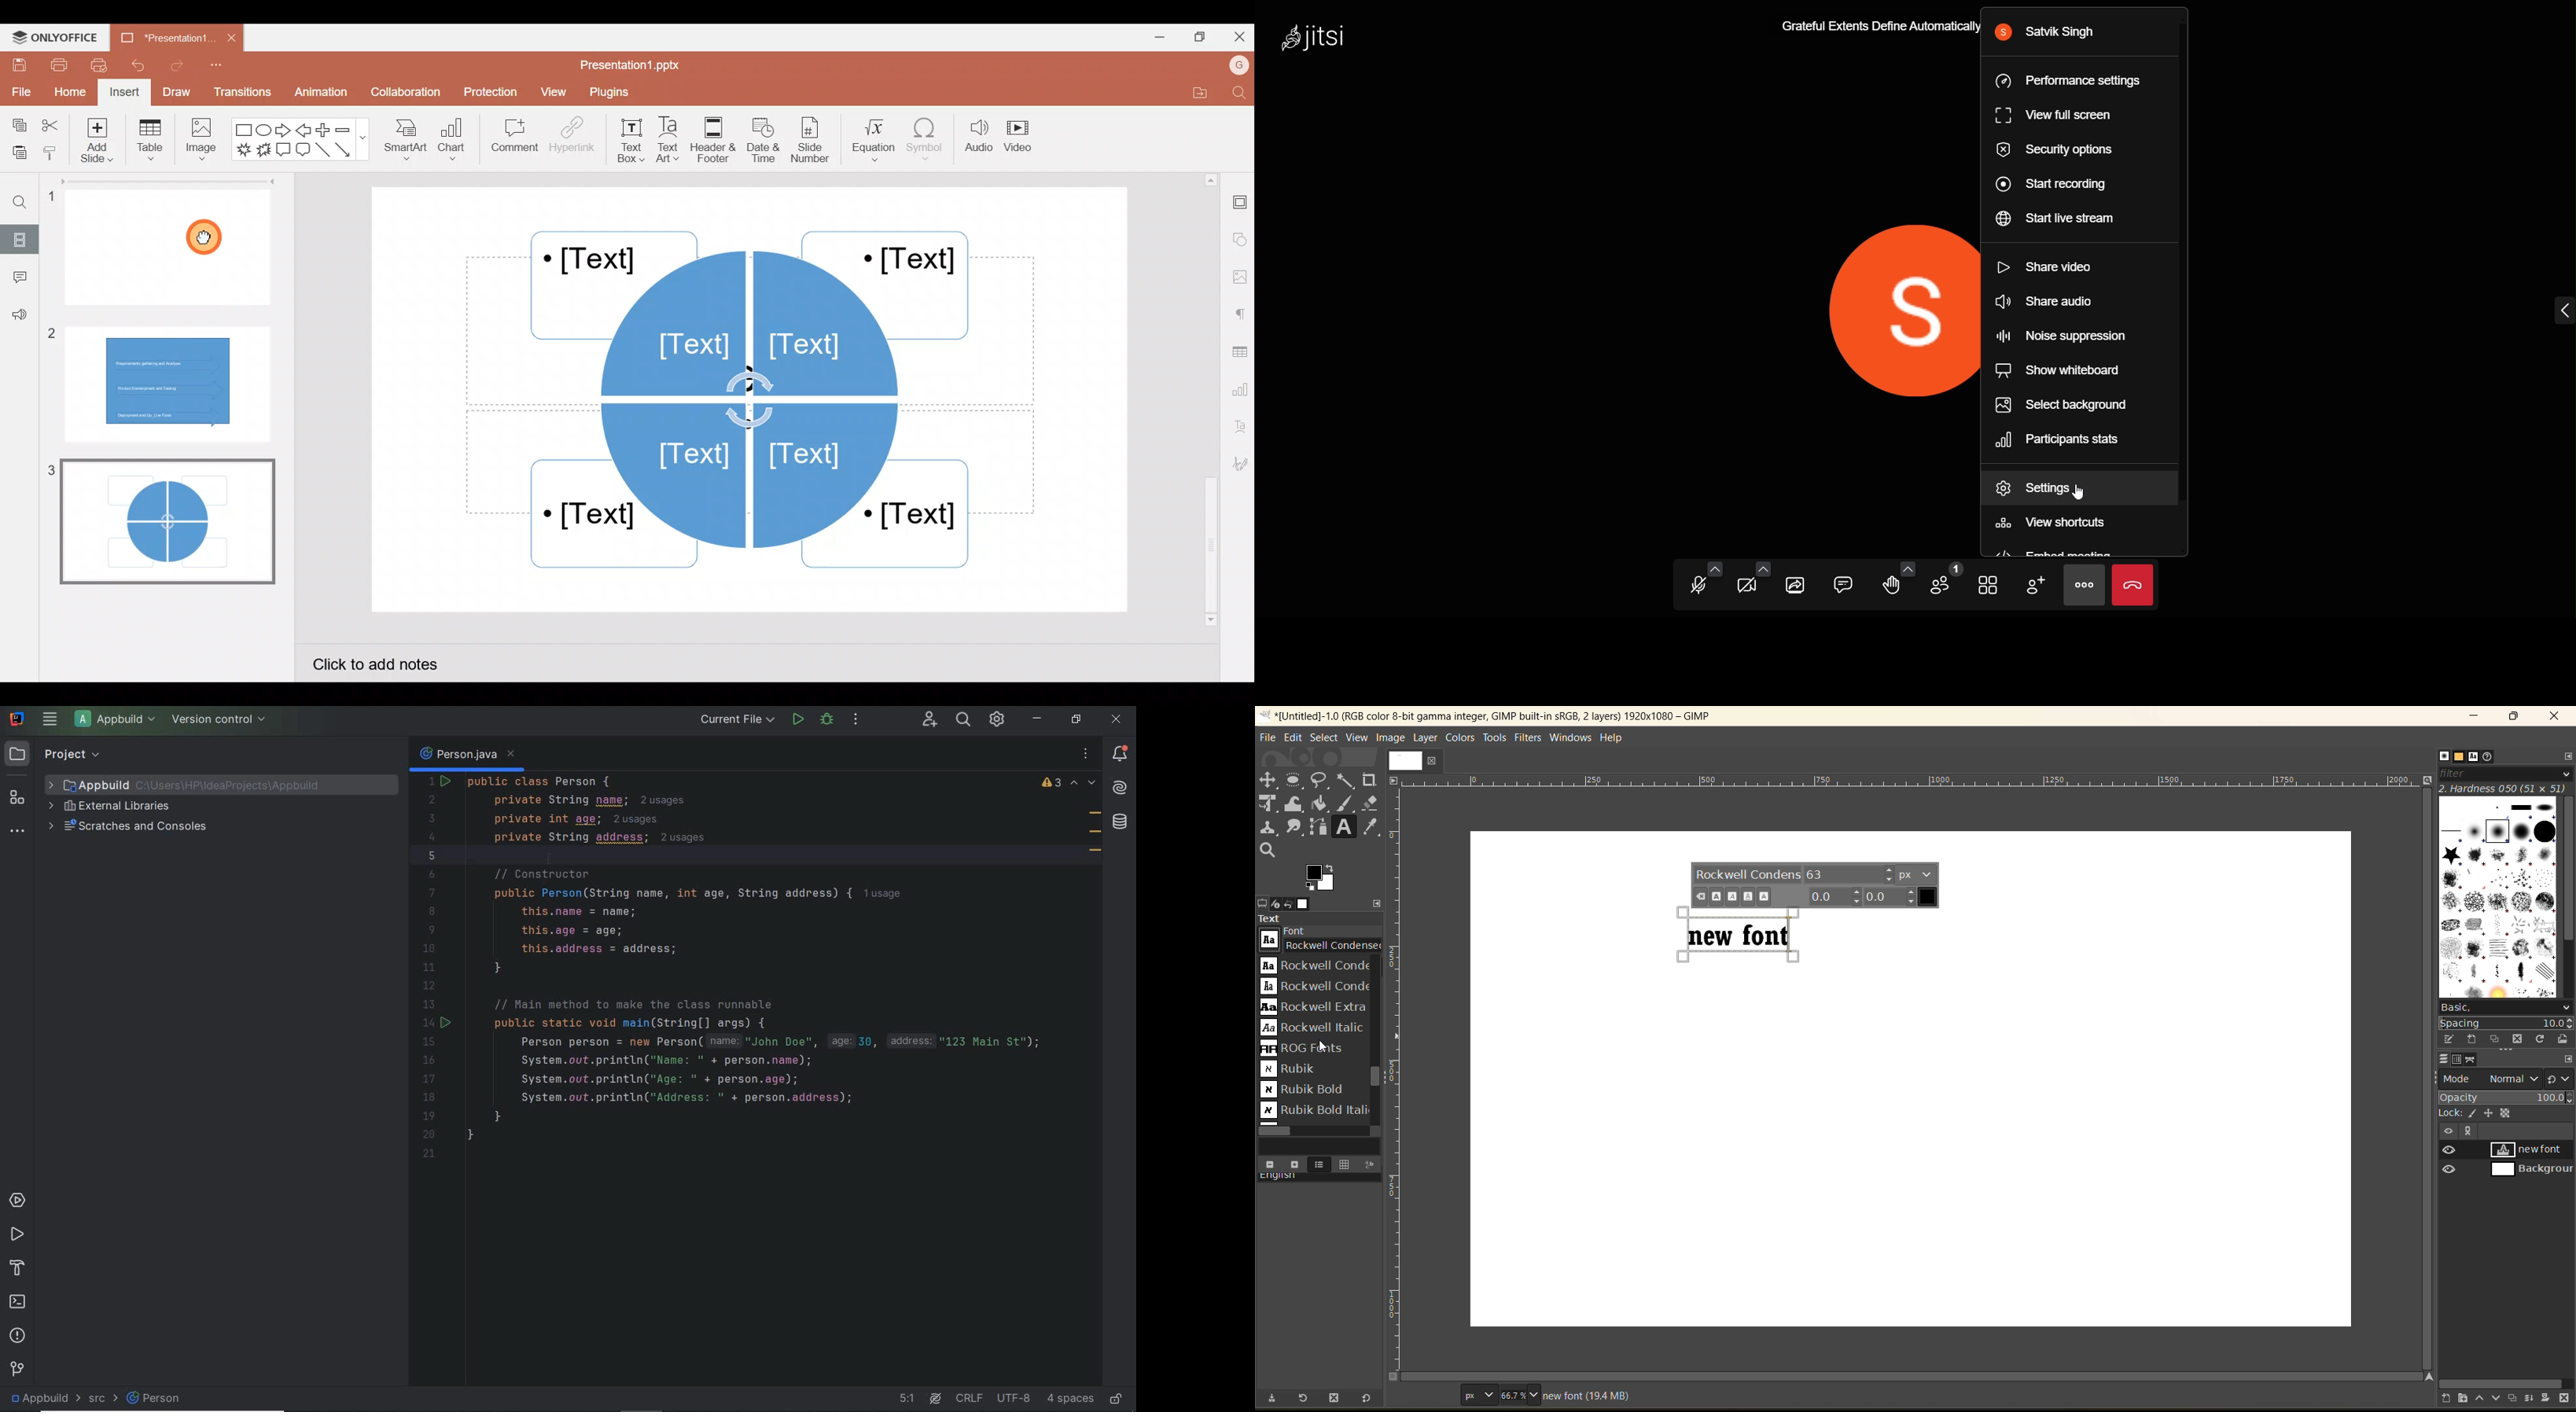 The height and width of the screenshot is (1428, 2576). I want to click on security options, so click(2060, 147).